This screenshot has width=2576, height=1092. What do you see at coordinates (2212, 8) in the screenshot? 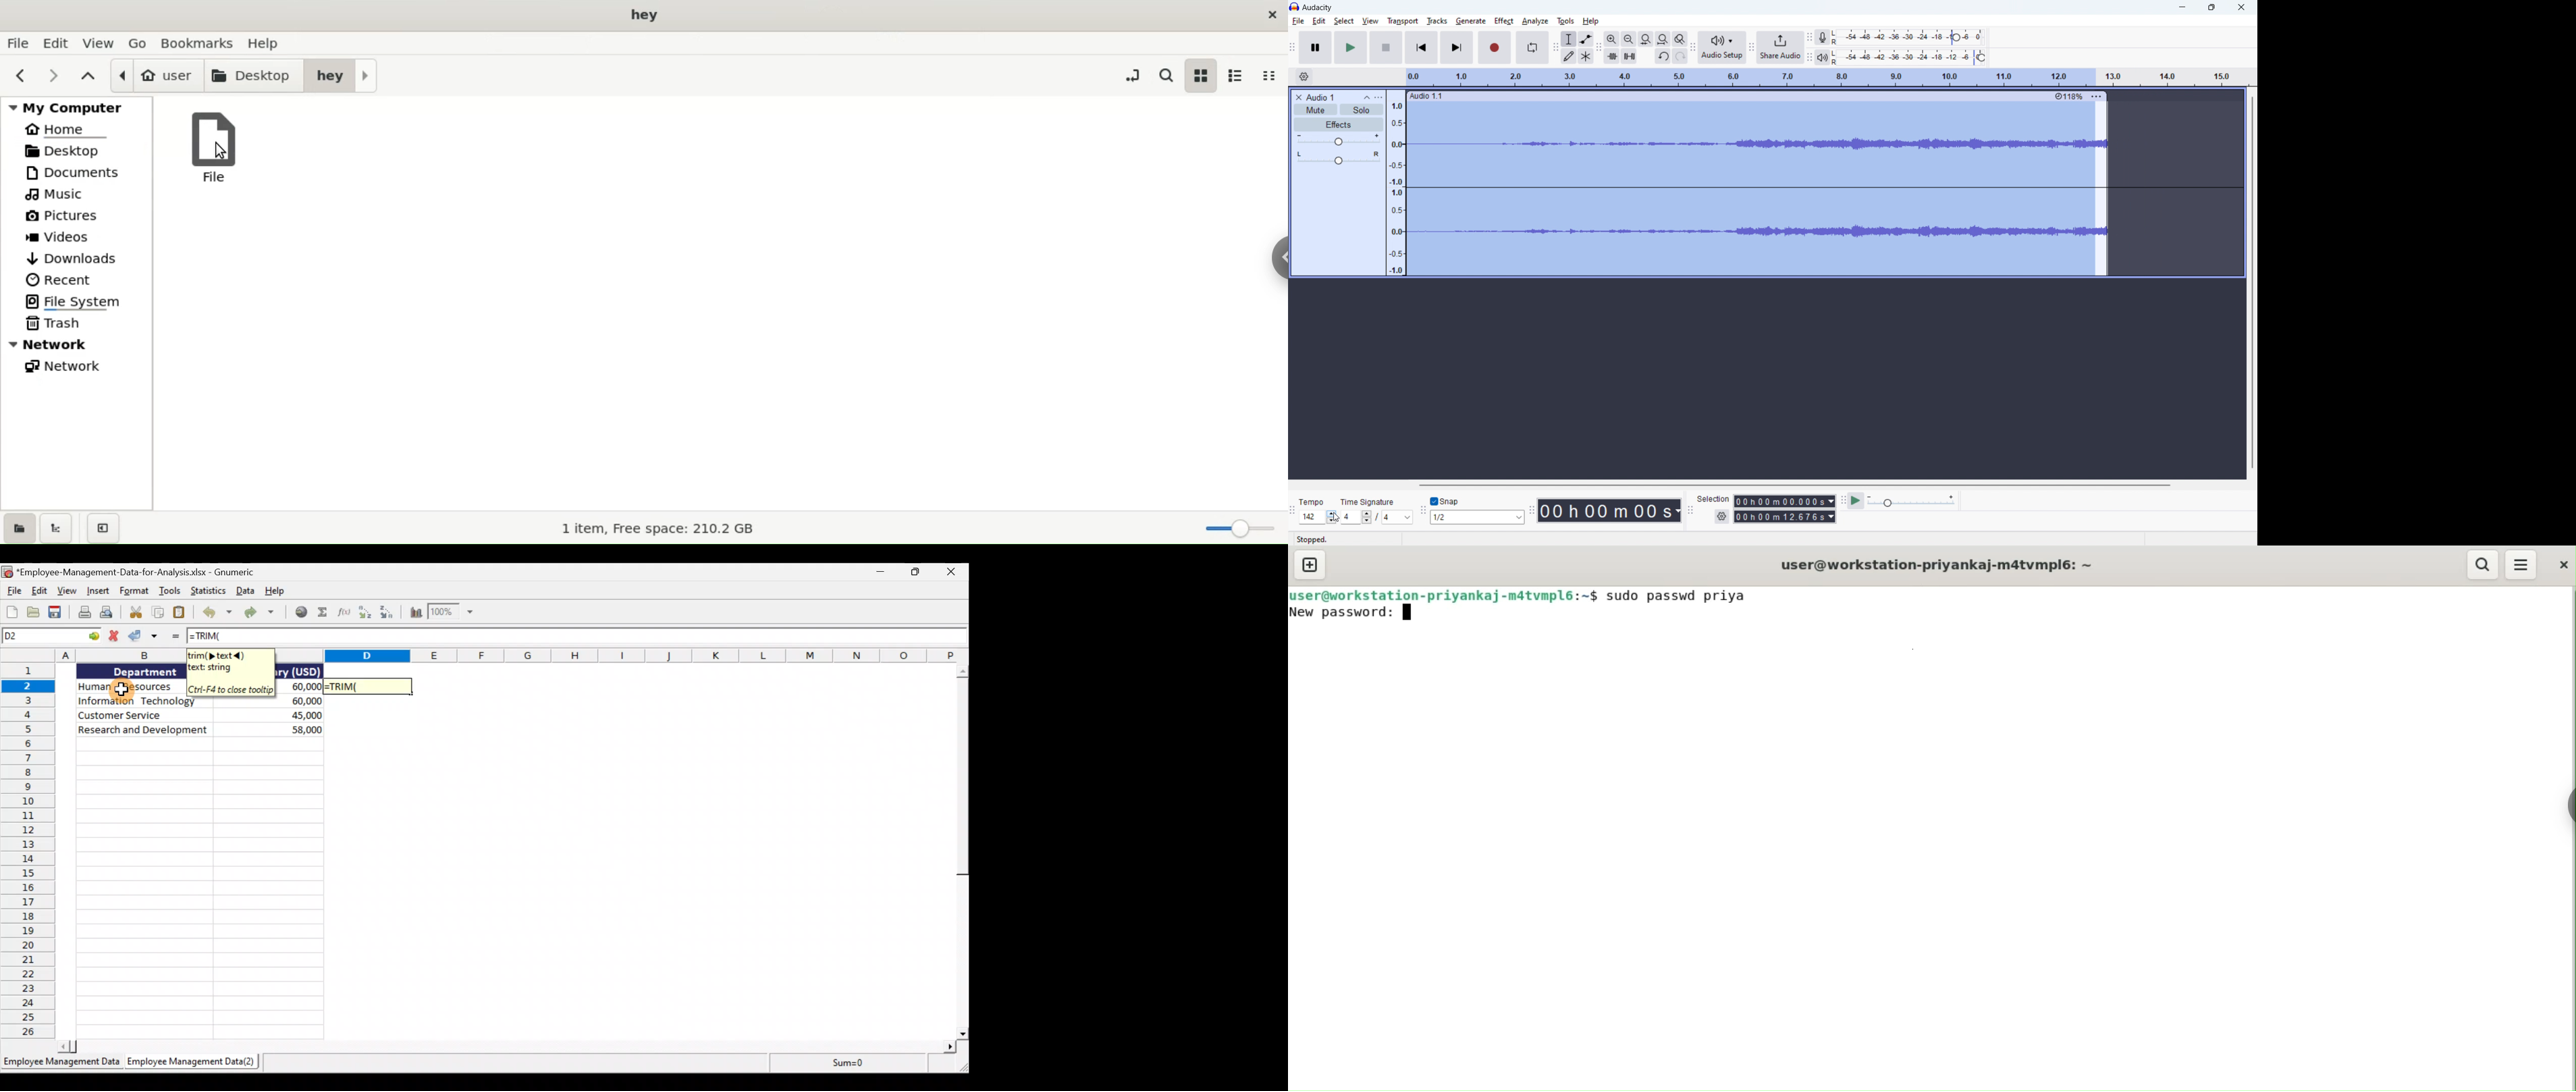
I see `Restore` at bounding box center [2212, 8].